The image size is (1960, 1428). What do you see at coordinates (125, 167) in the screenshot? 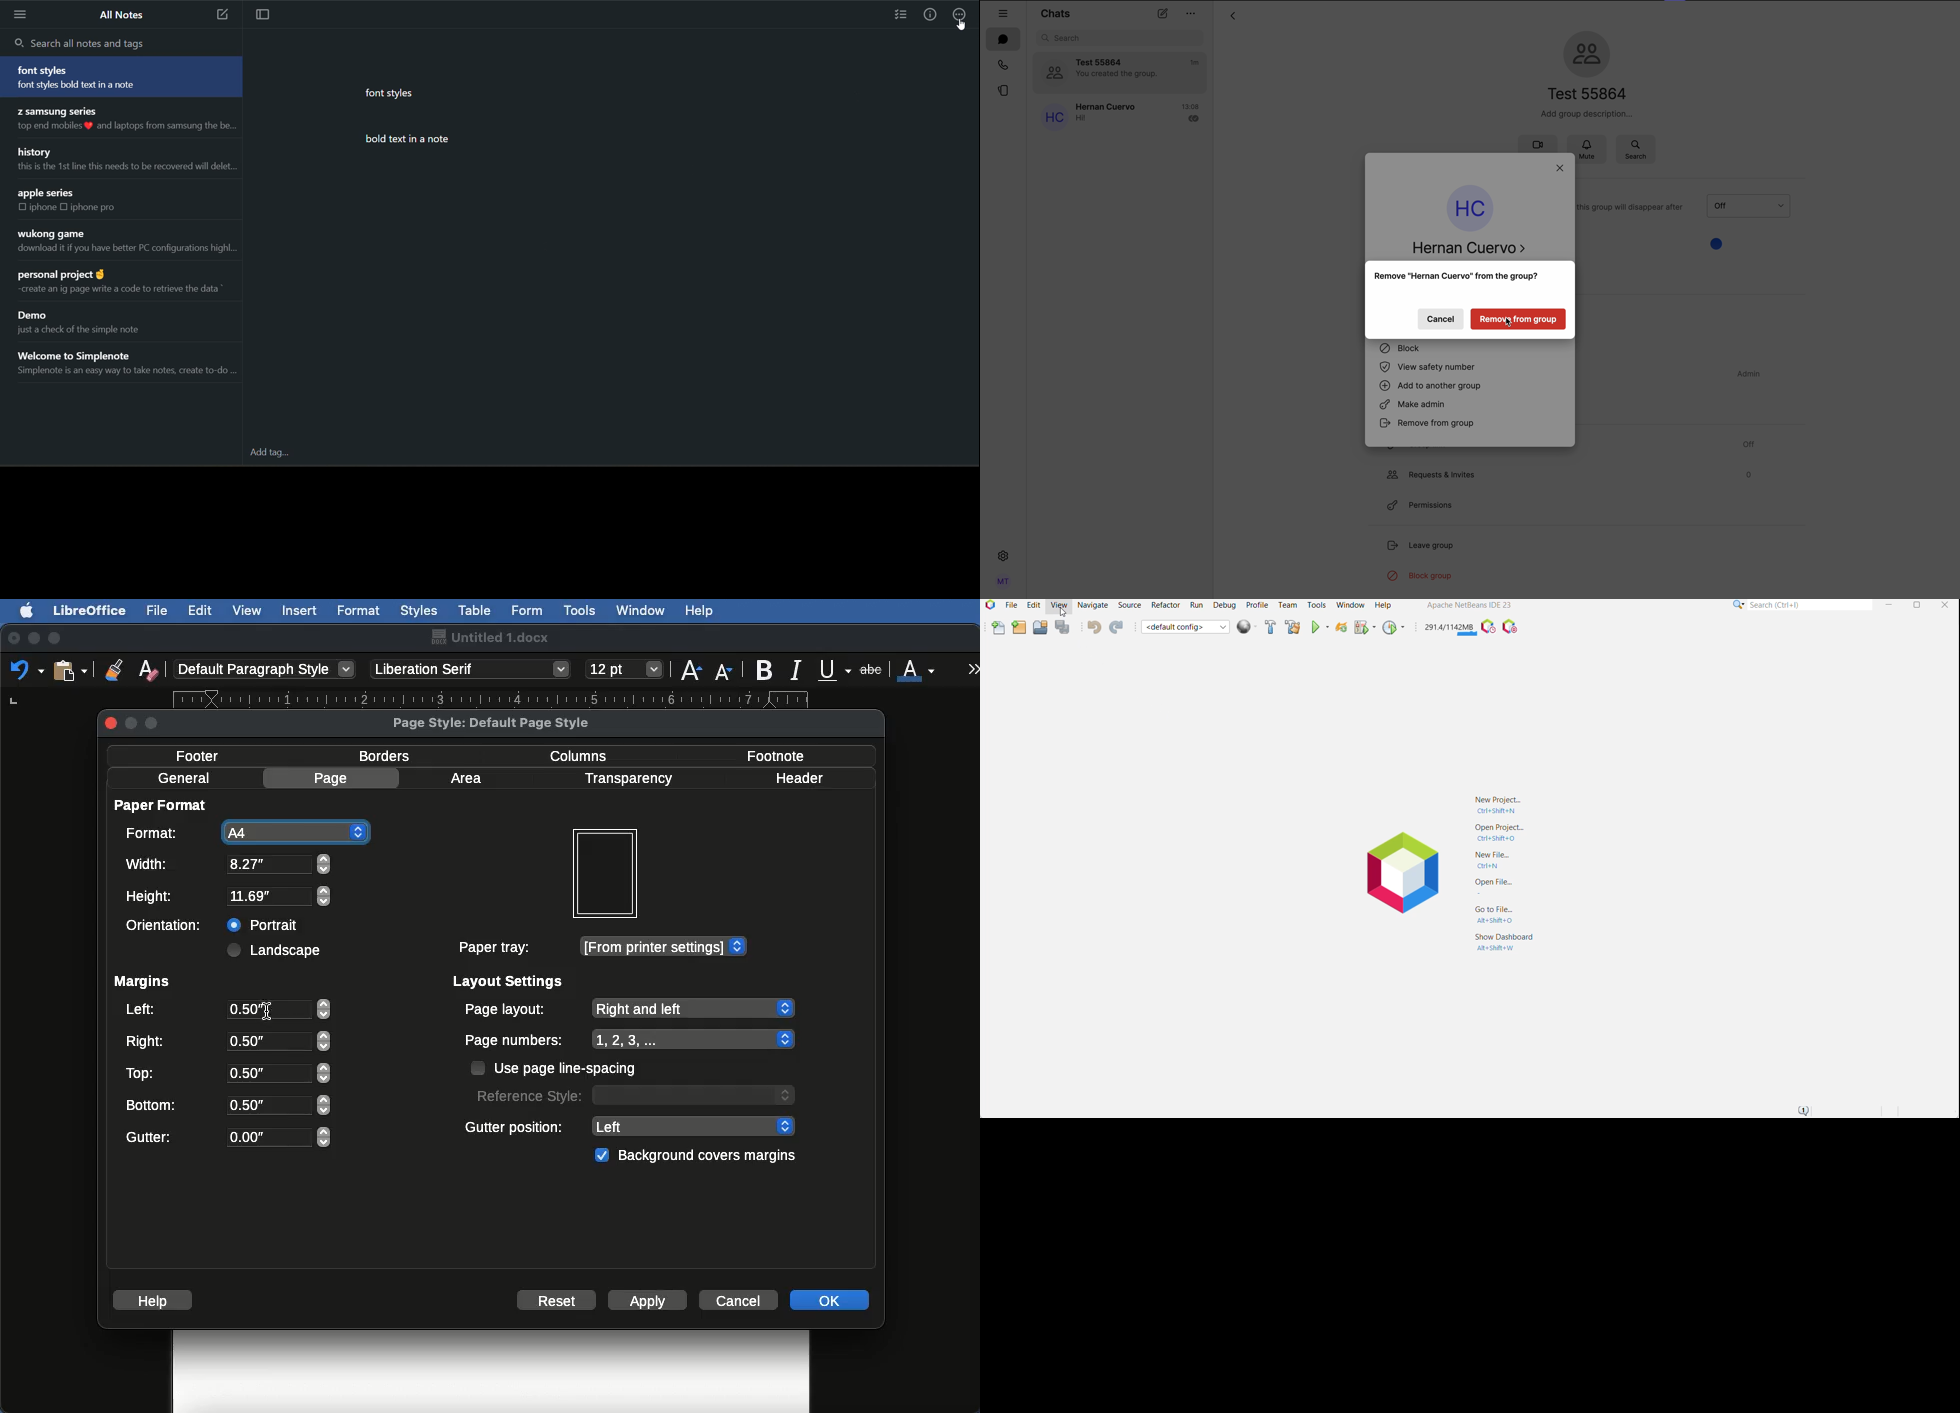
I see `this is the 1st line this needs to be recovered will delet...` at bounding box center [125, 167].